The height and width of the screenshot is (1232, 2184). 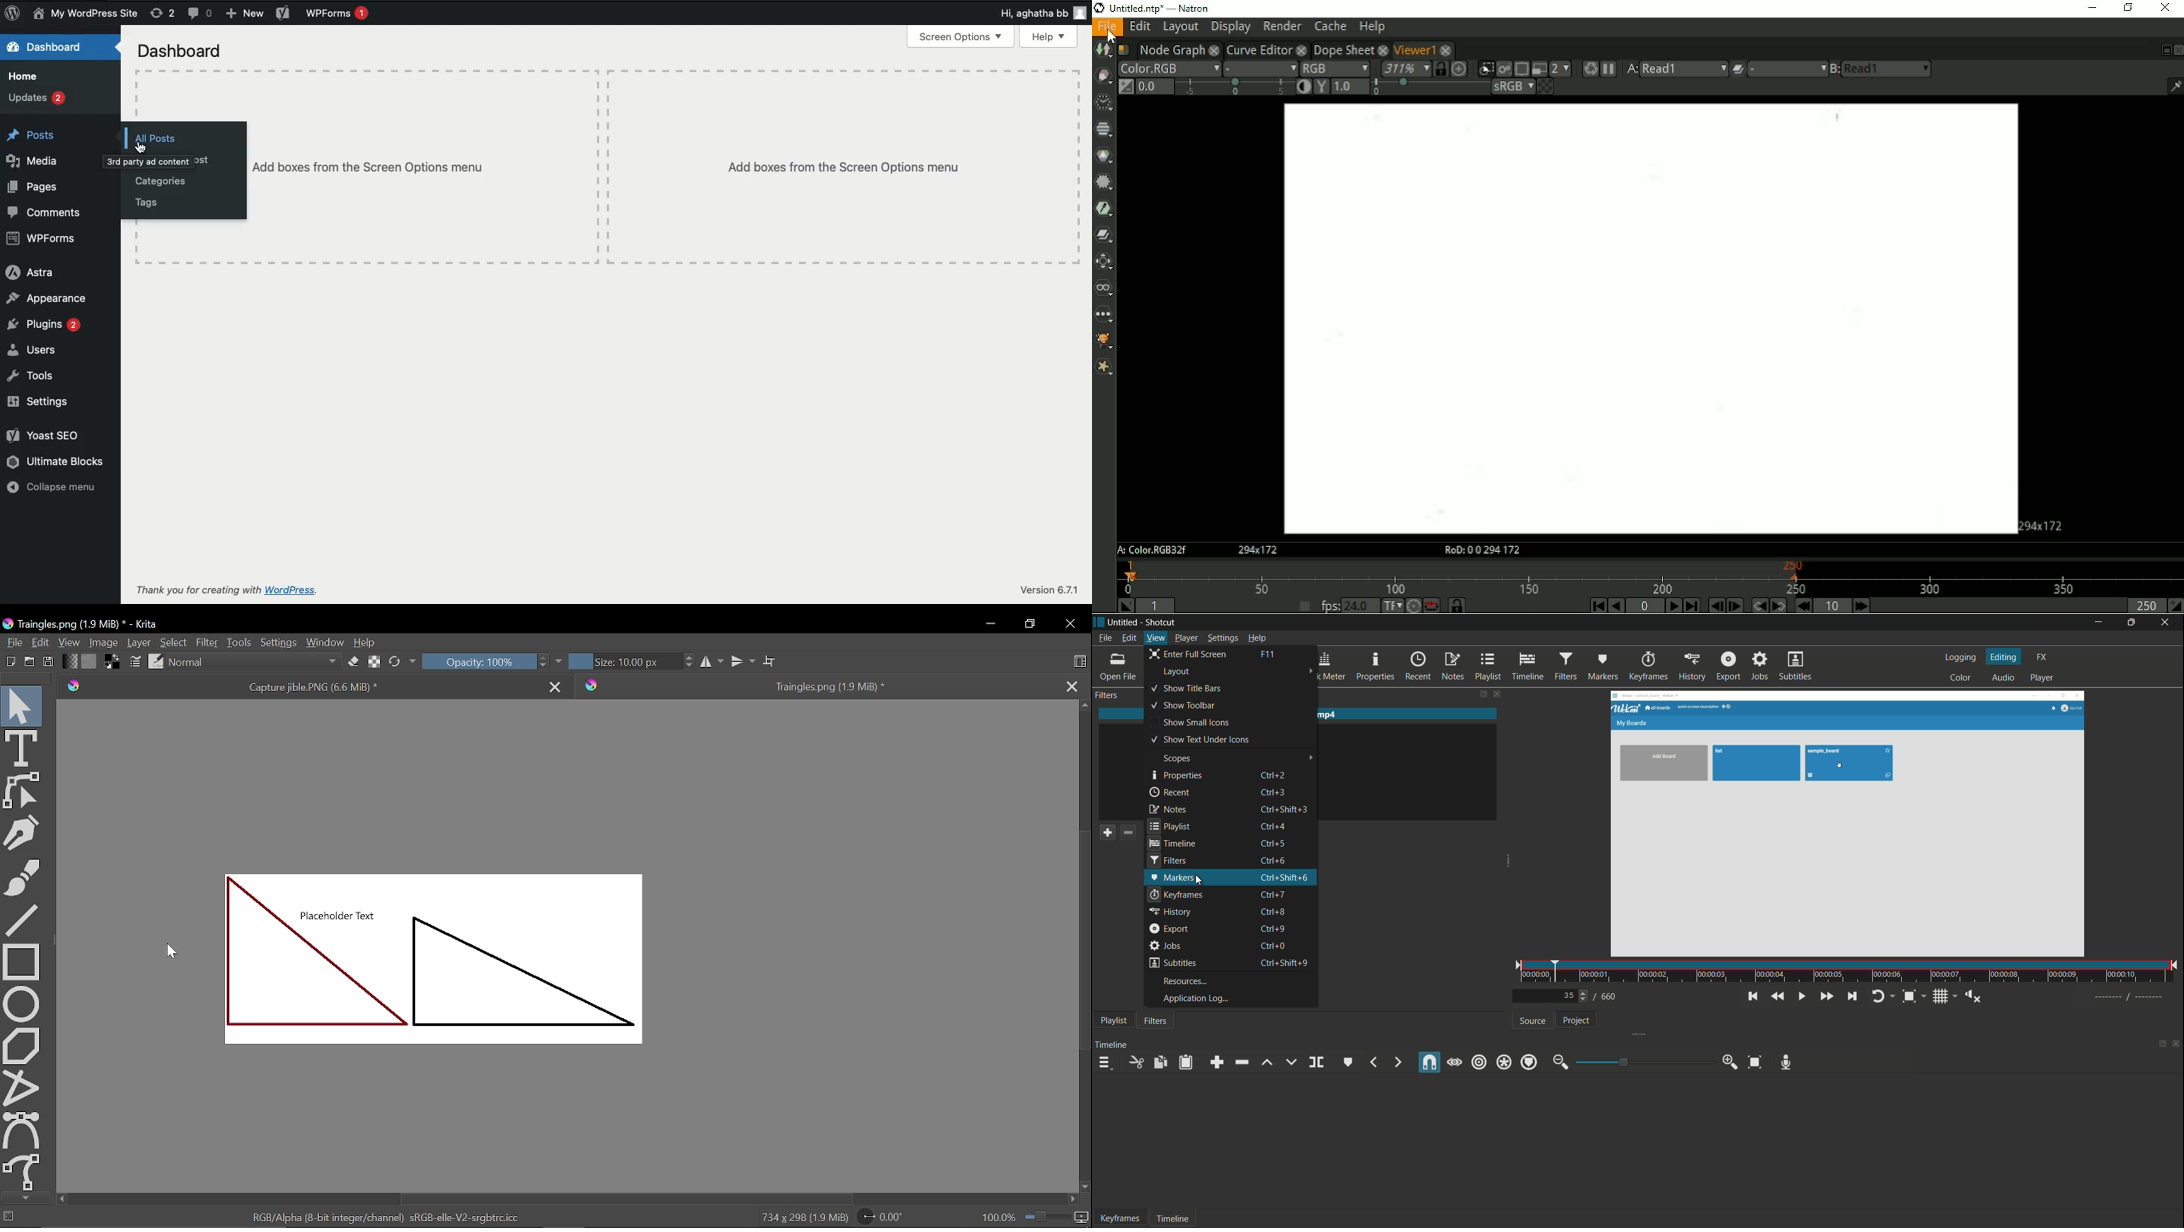 I want to click on subtitles, so click(x=1172, y=963).